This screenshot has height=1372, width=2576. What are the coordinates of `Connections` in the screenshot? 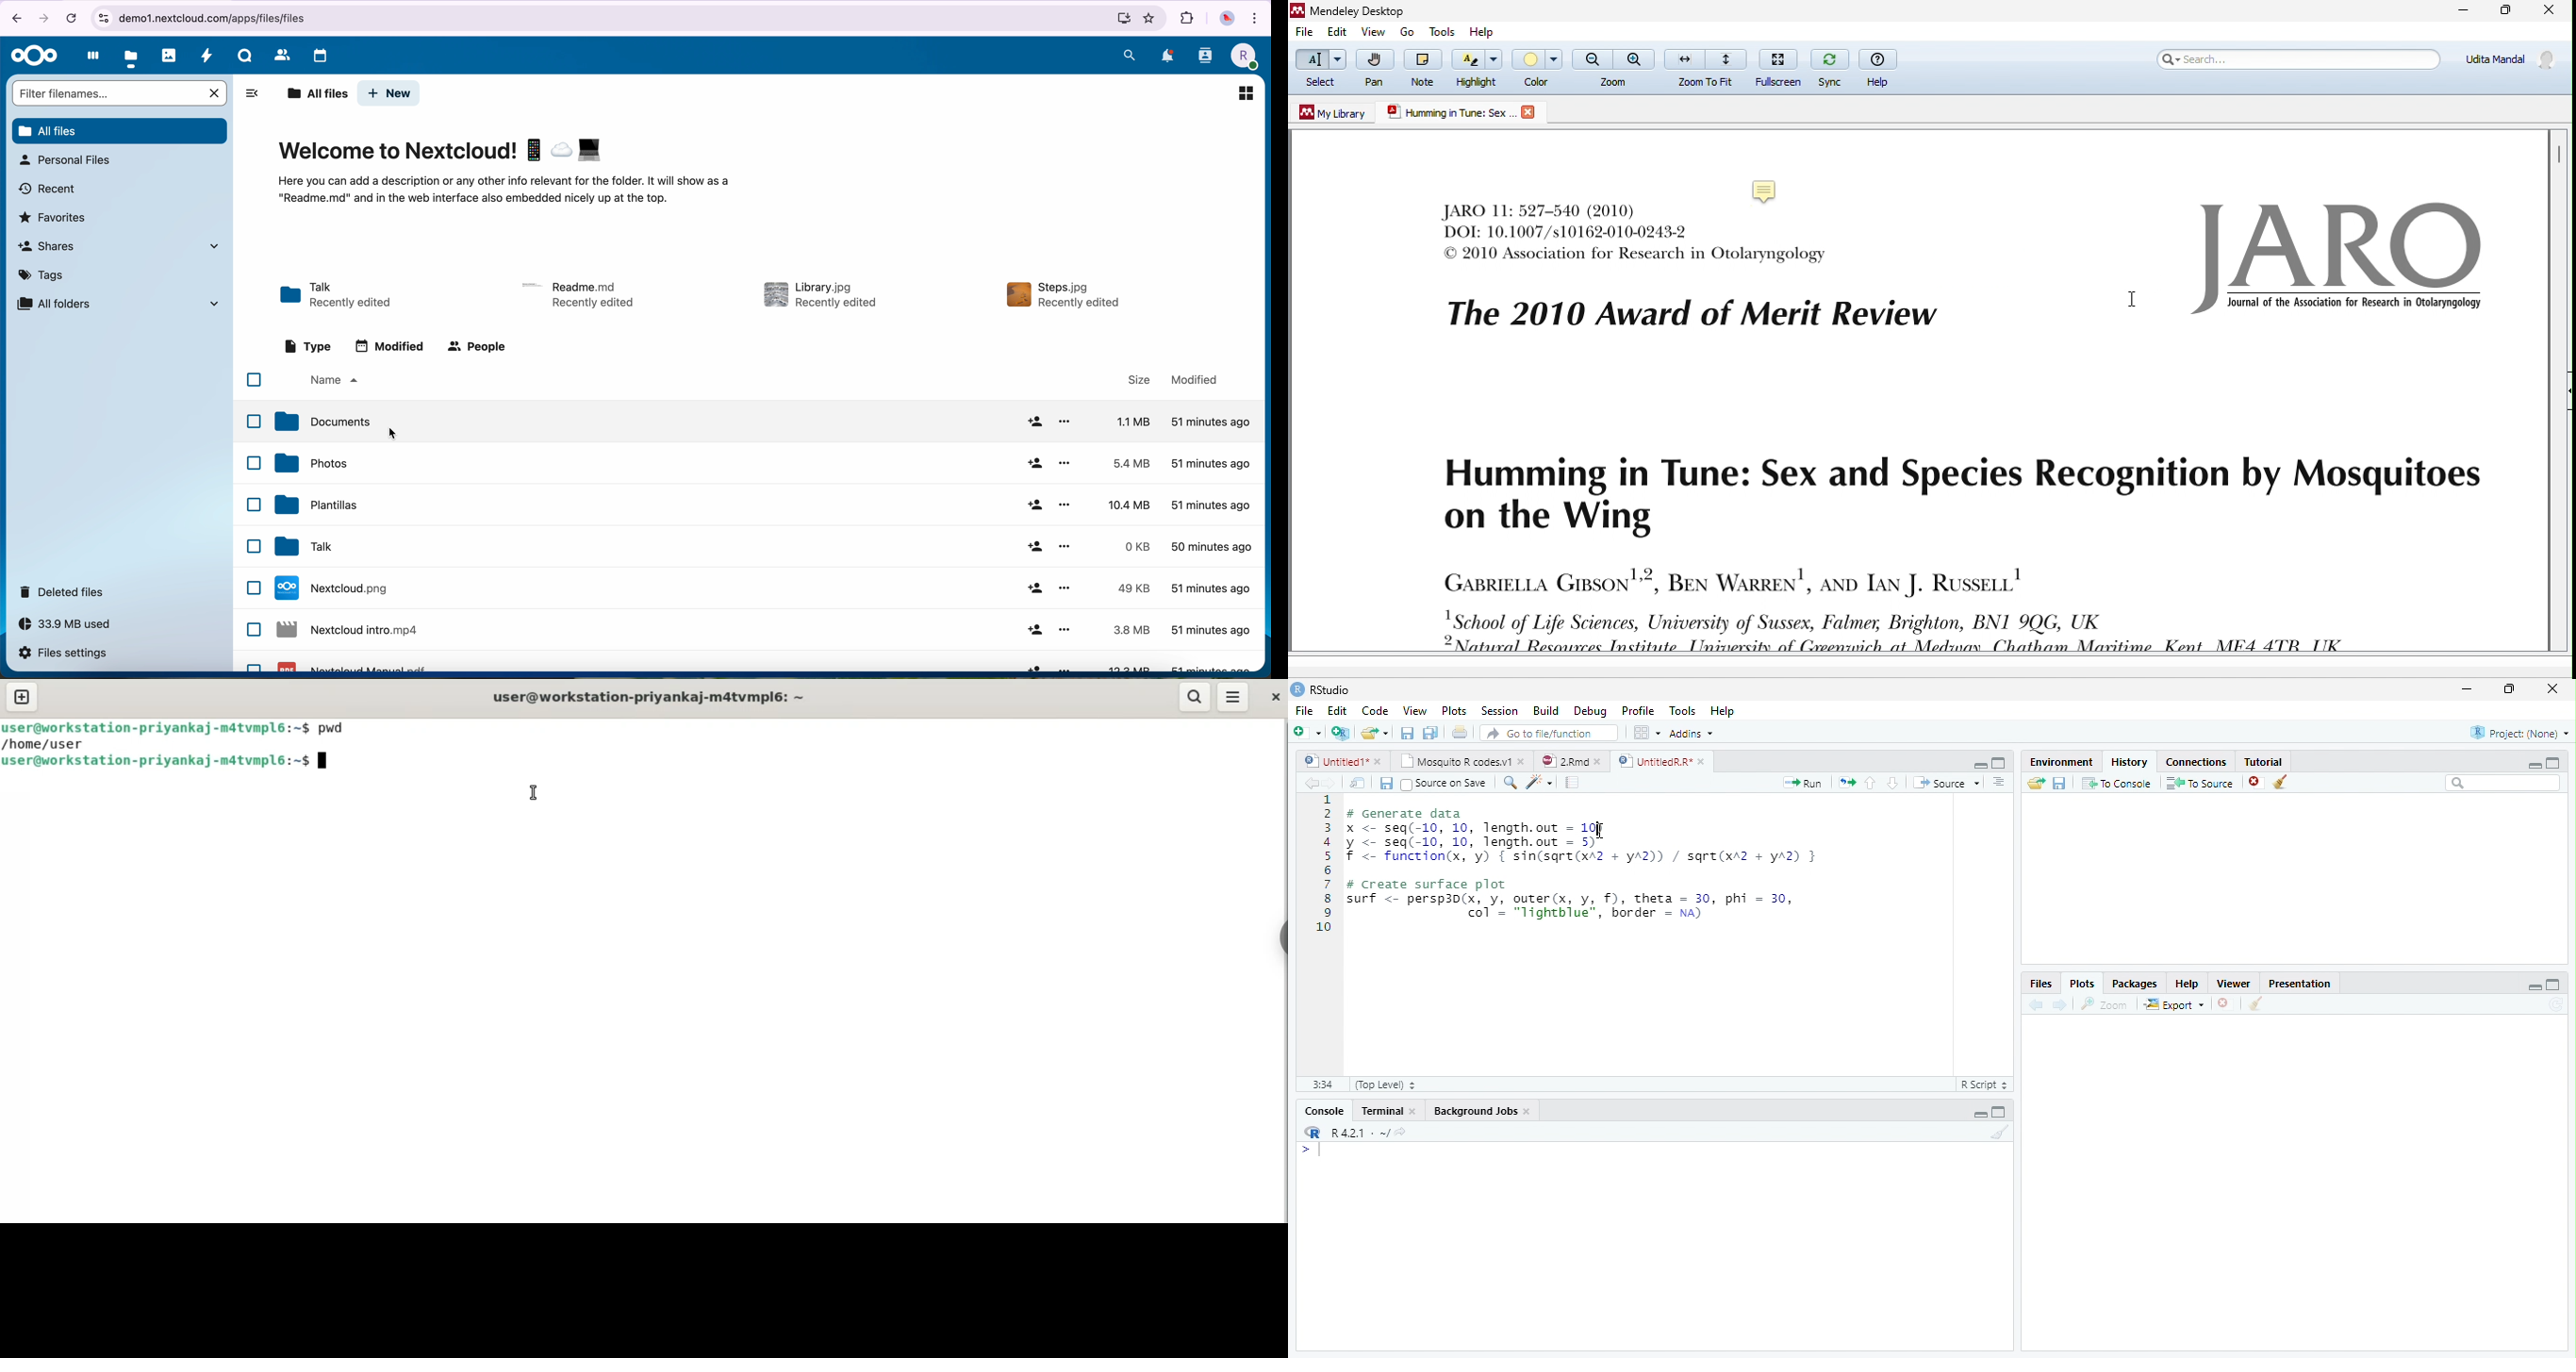 It's located at (2196, 761).